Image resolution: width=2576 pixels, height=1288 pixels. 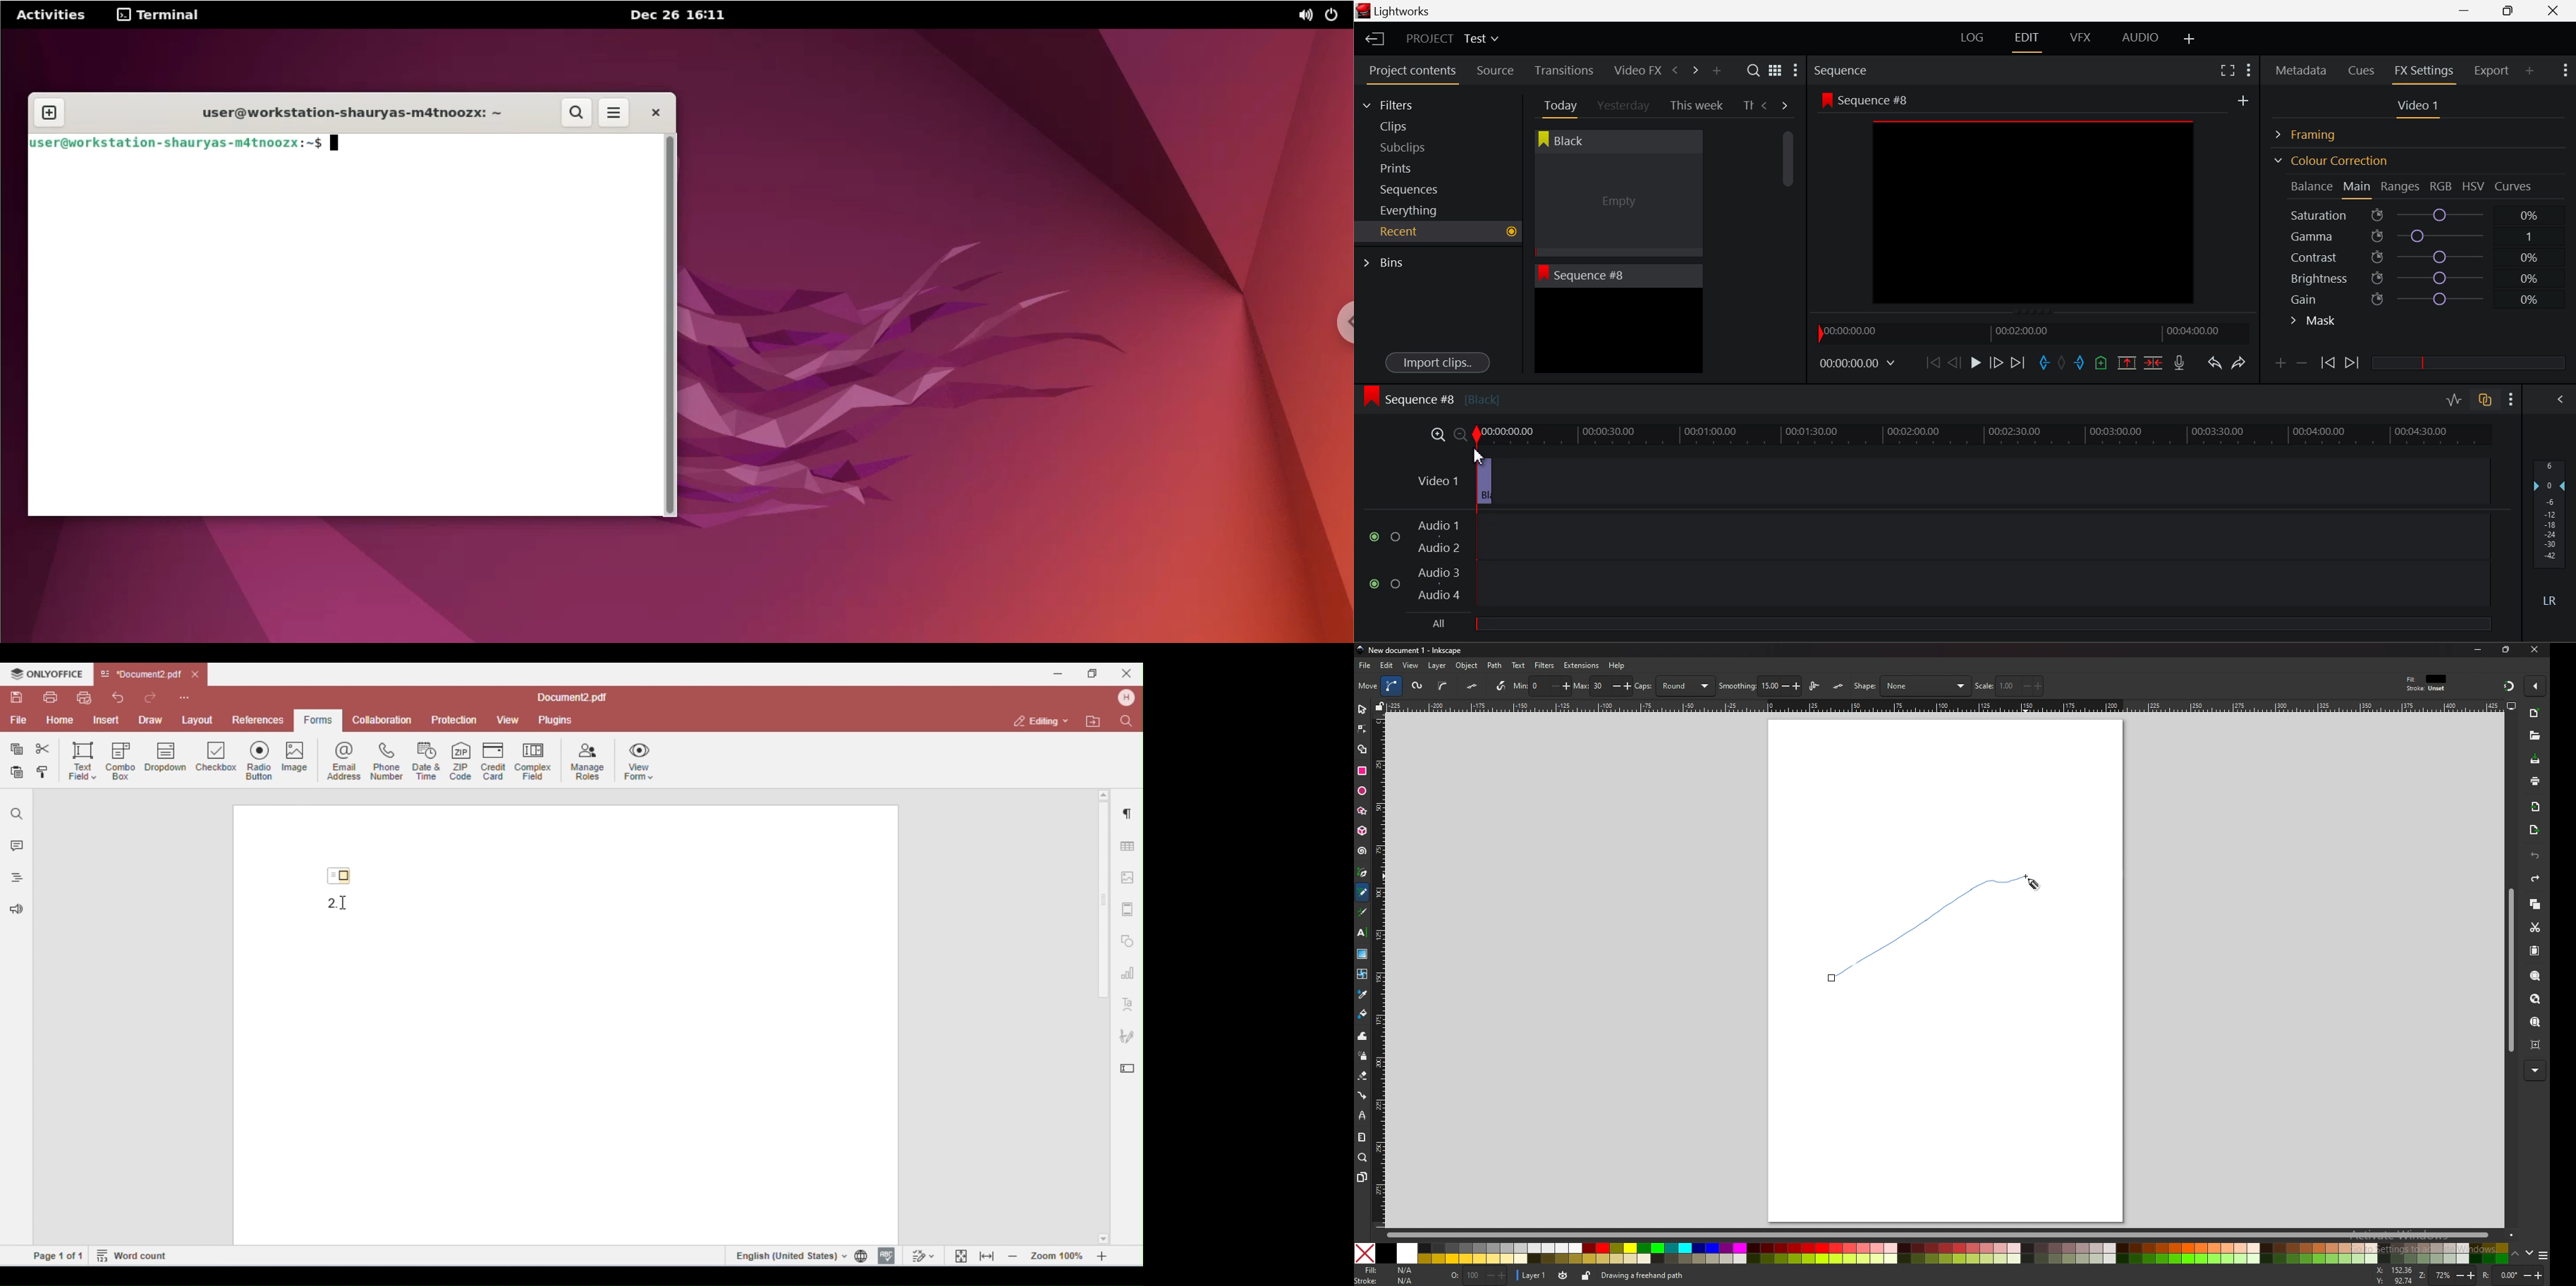 What do you see at coordinates (2536, 976) in the screenshot?
I see `zoom selection` at bounding box center [2536, 976].